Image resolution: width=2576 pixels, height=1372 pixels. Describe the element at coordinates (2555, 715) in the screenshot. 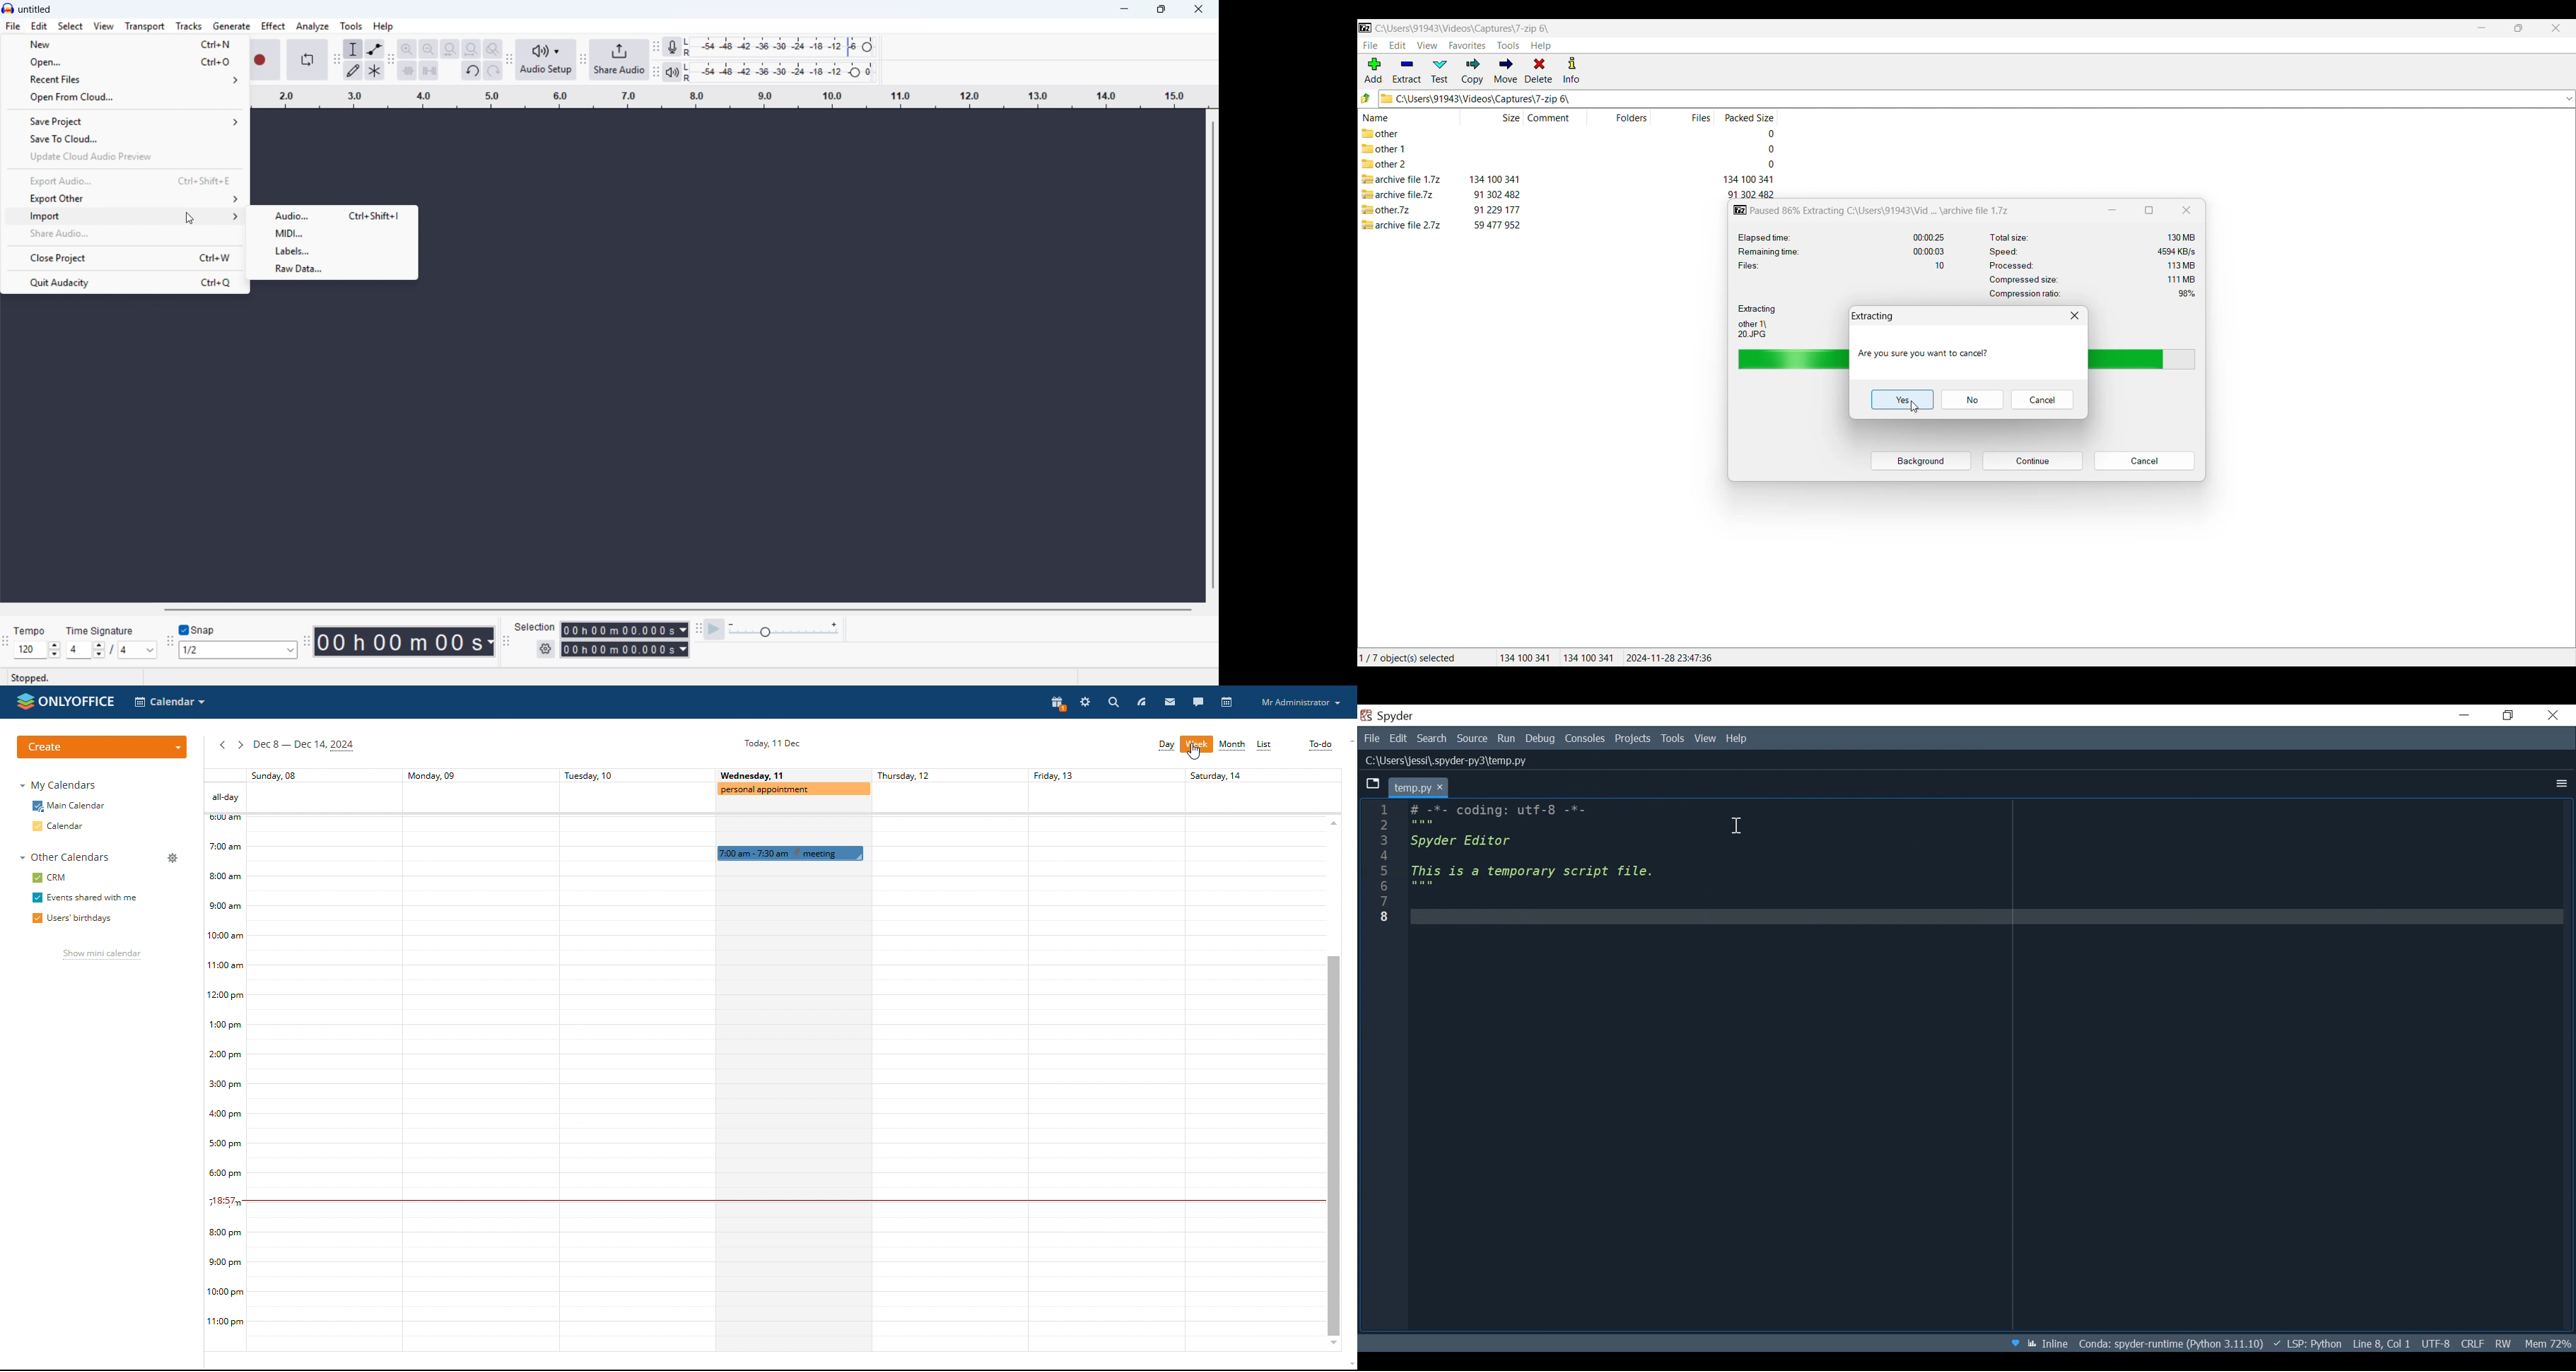

I see `Close` at that location.